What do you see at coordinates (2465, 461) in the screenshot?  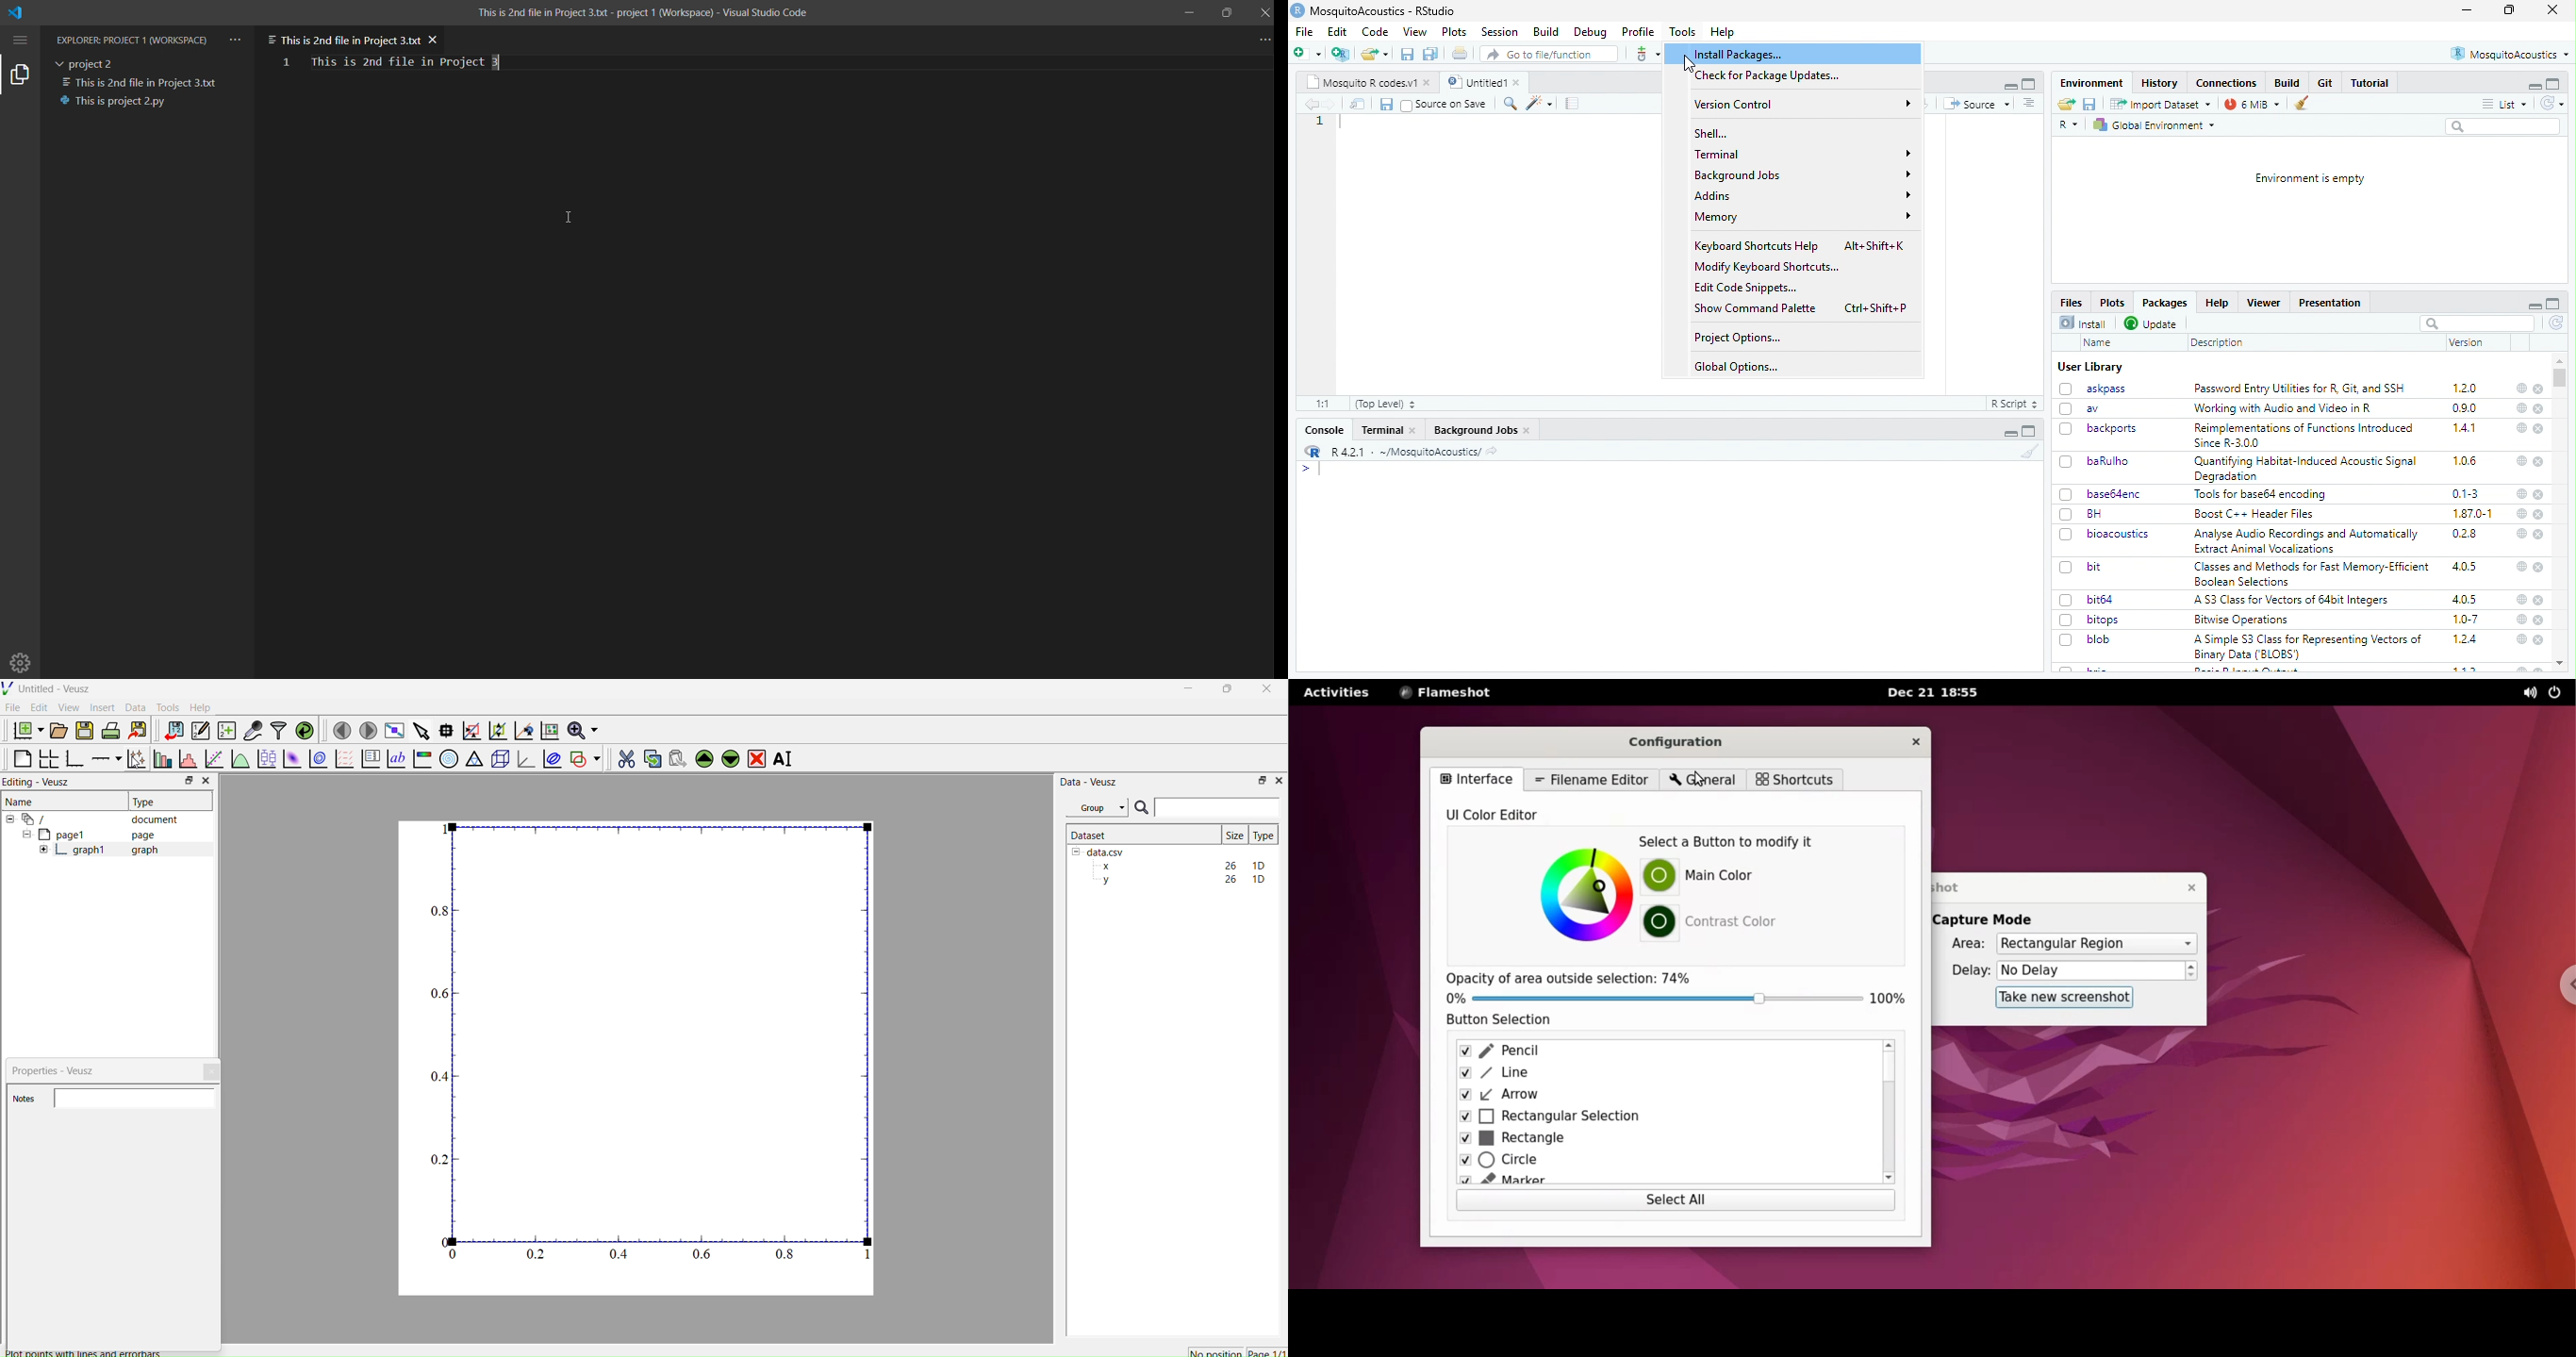 I see `106` at bounding box center [2465, 461].